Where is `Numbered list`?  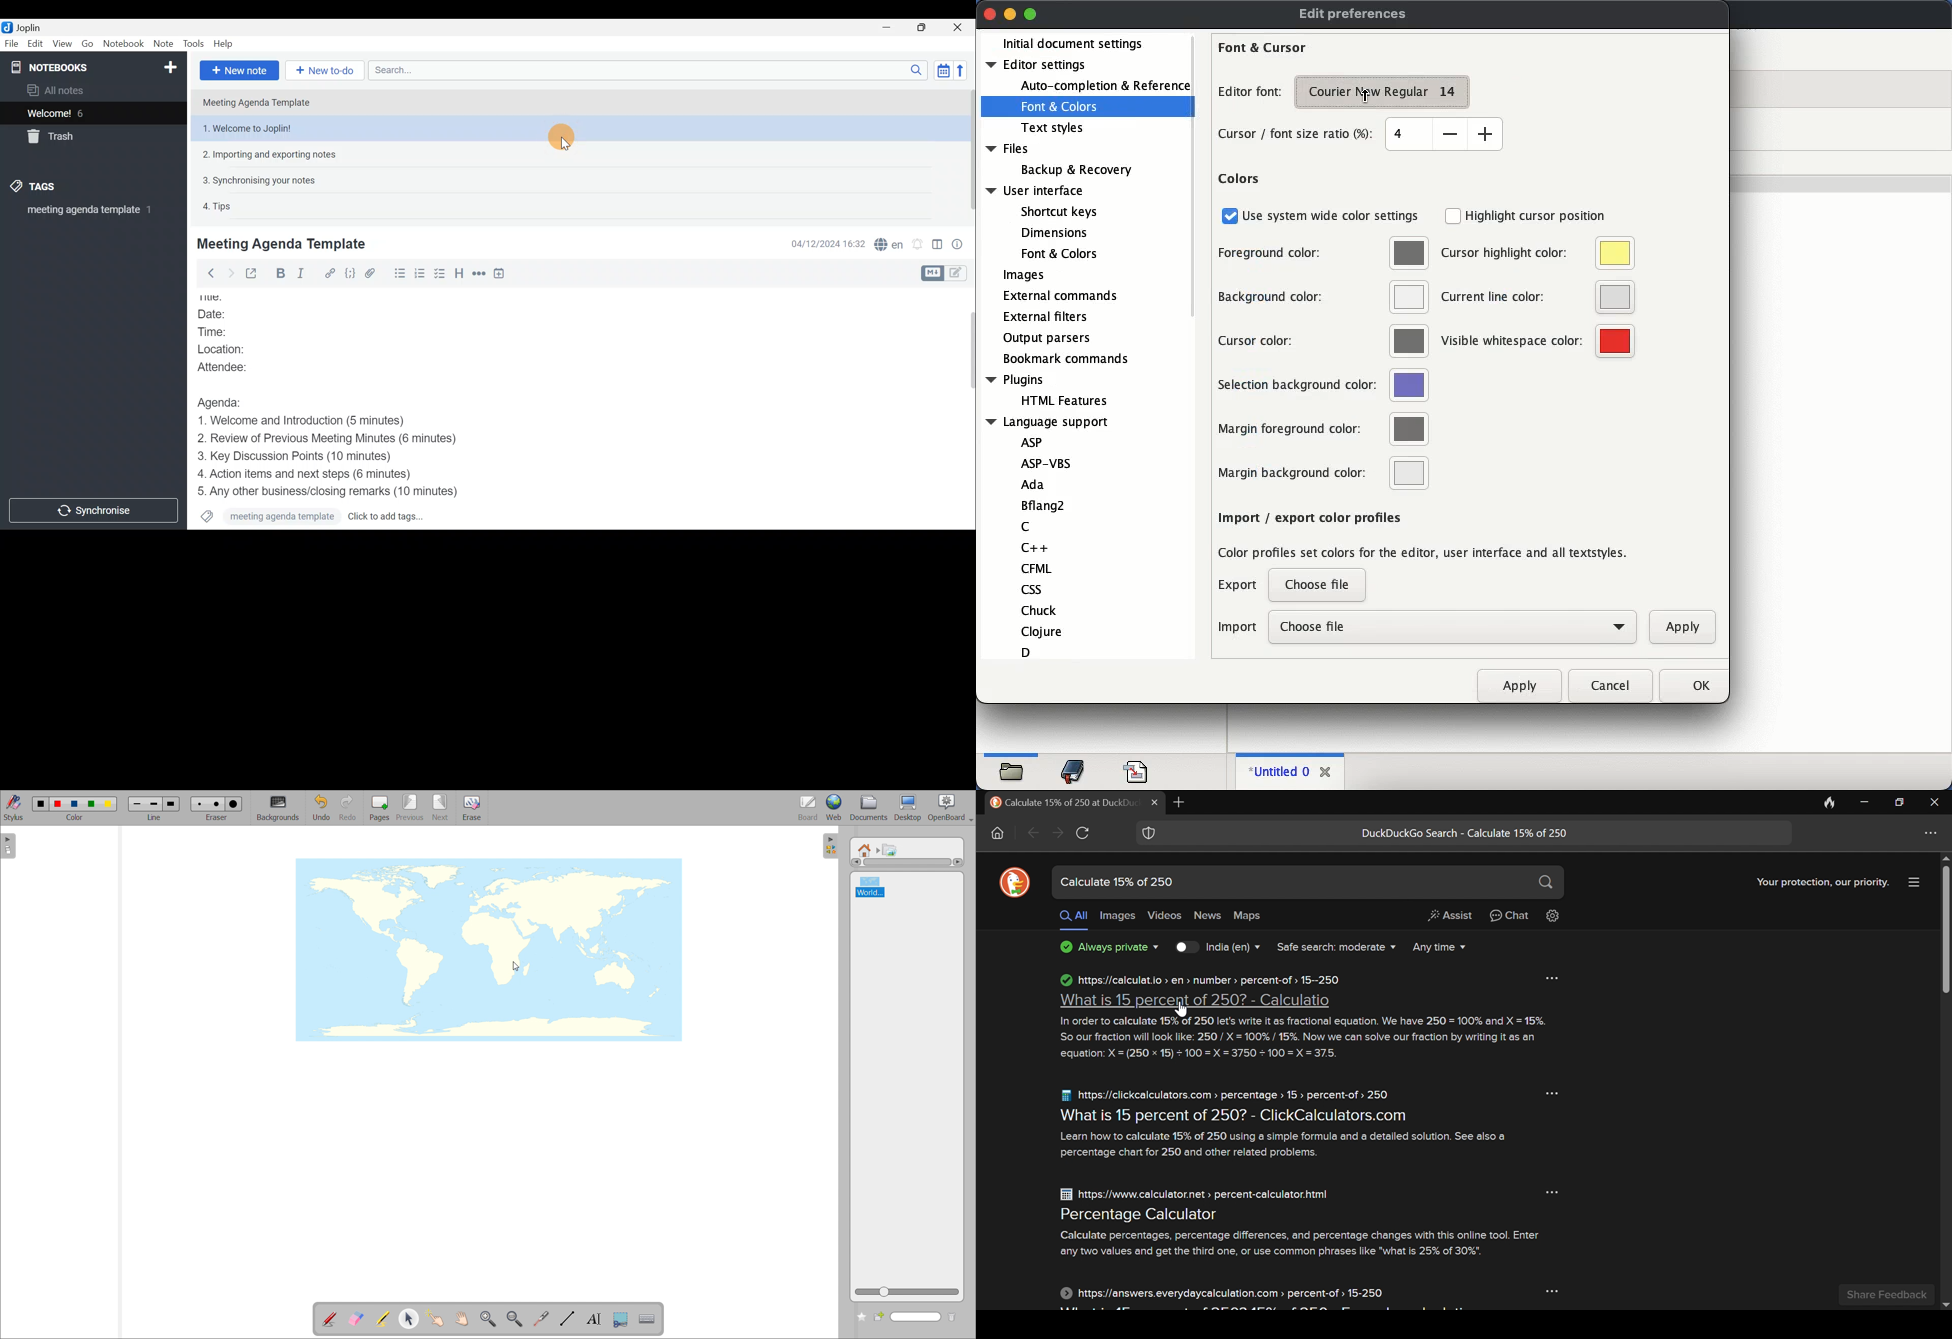
Numbered list is located at coordinates (420, 275).